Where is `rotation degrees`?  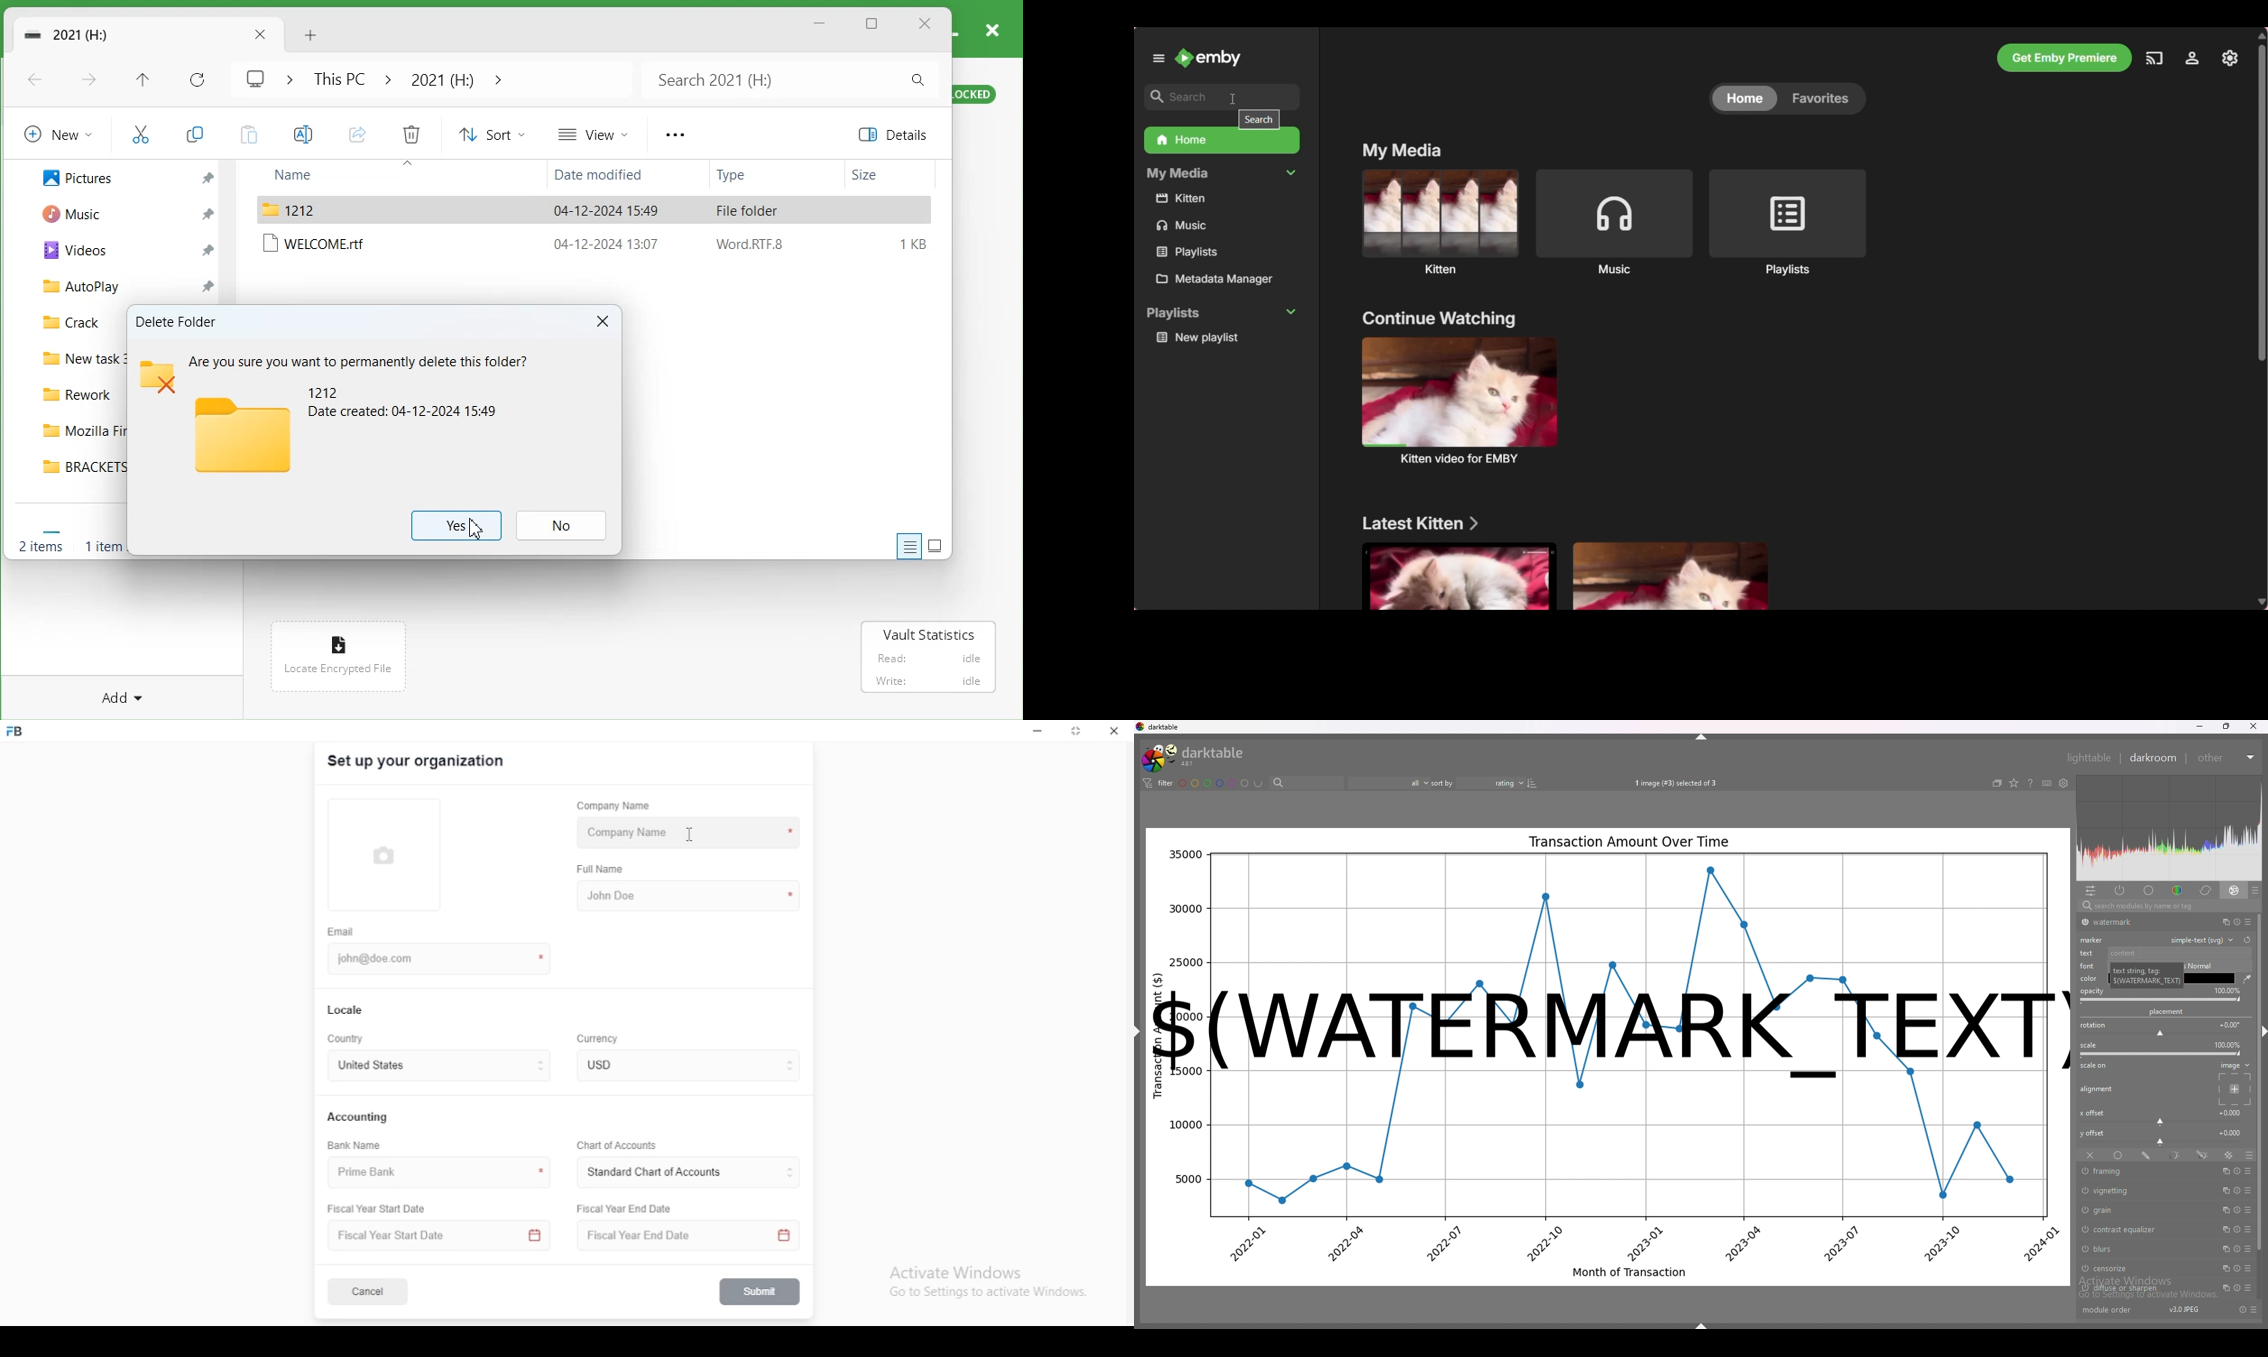 rotation degrees is located at coordinates (2230, 1024).